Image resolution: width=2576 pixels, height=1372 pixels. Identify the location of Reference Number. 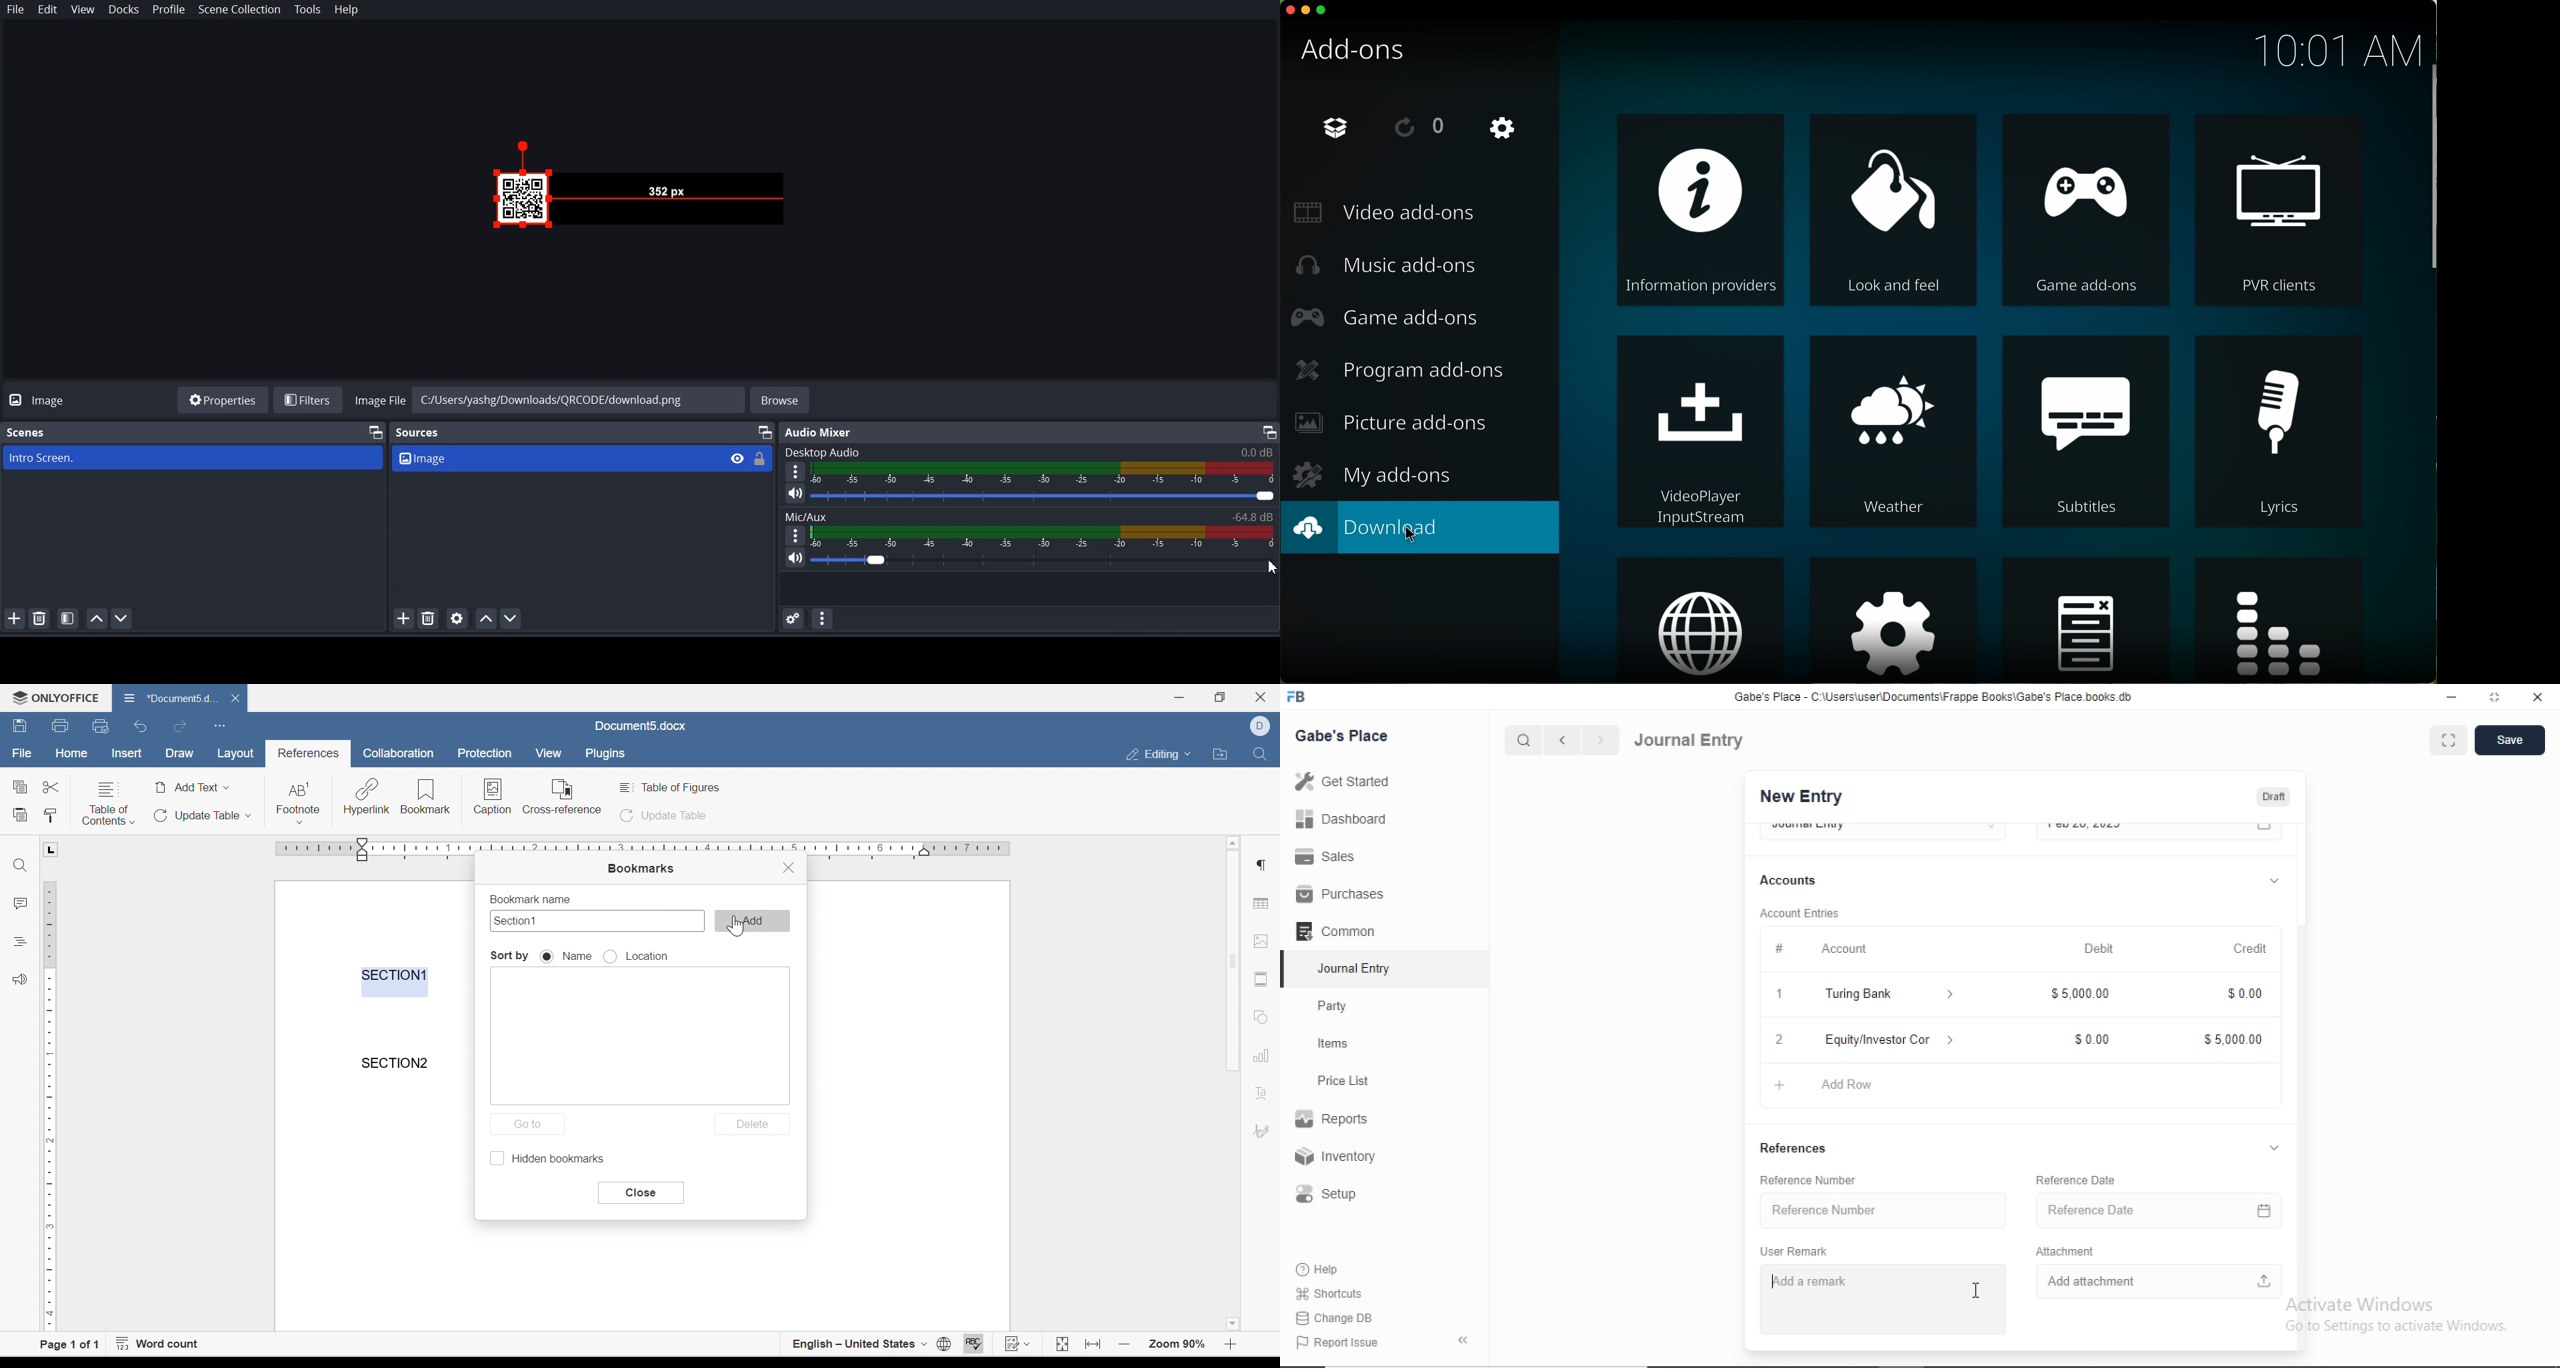
(1807, 1180).